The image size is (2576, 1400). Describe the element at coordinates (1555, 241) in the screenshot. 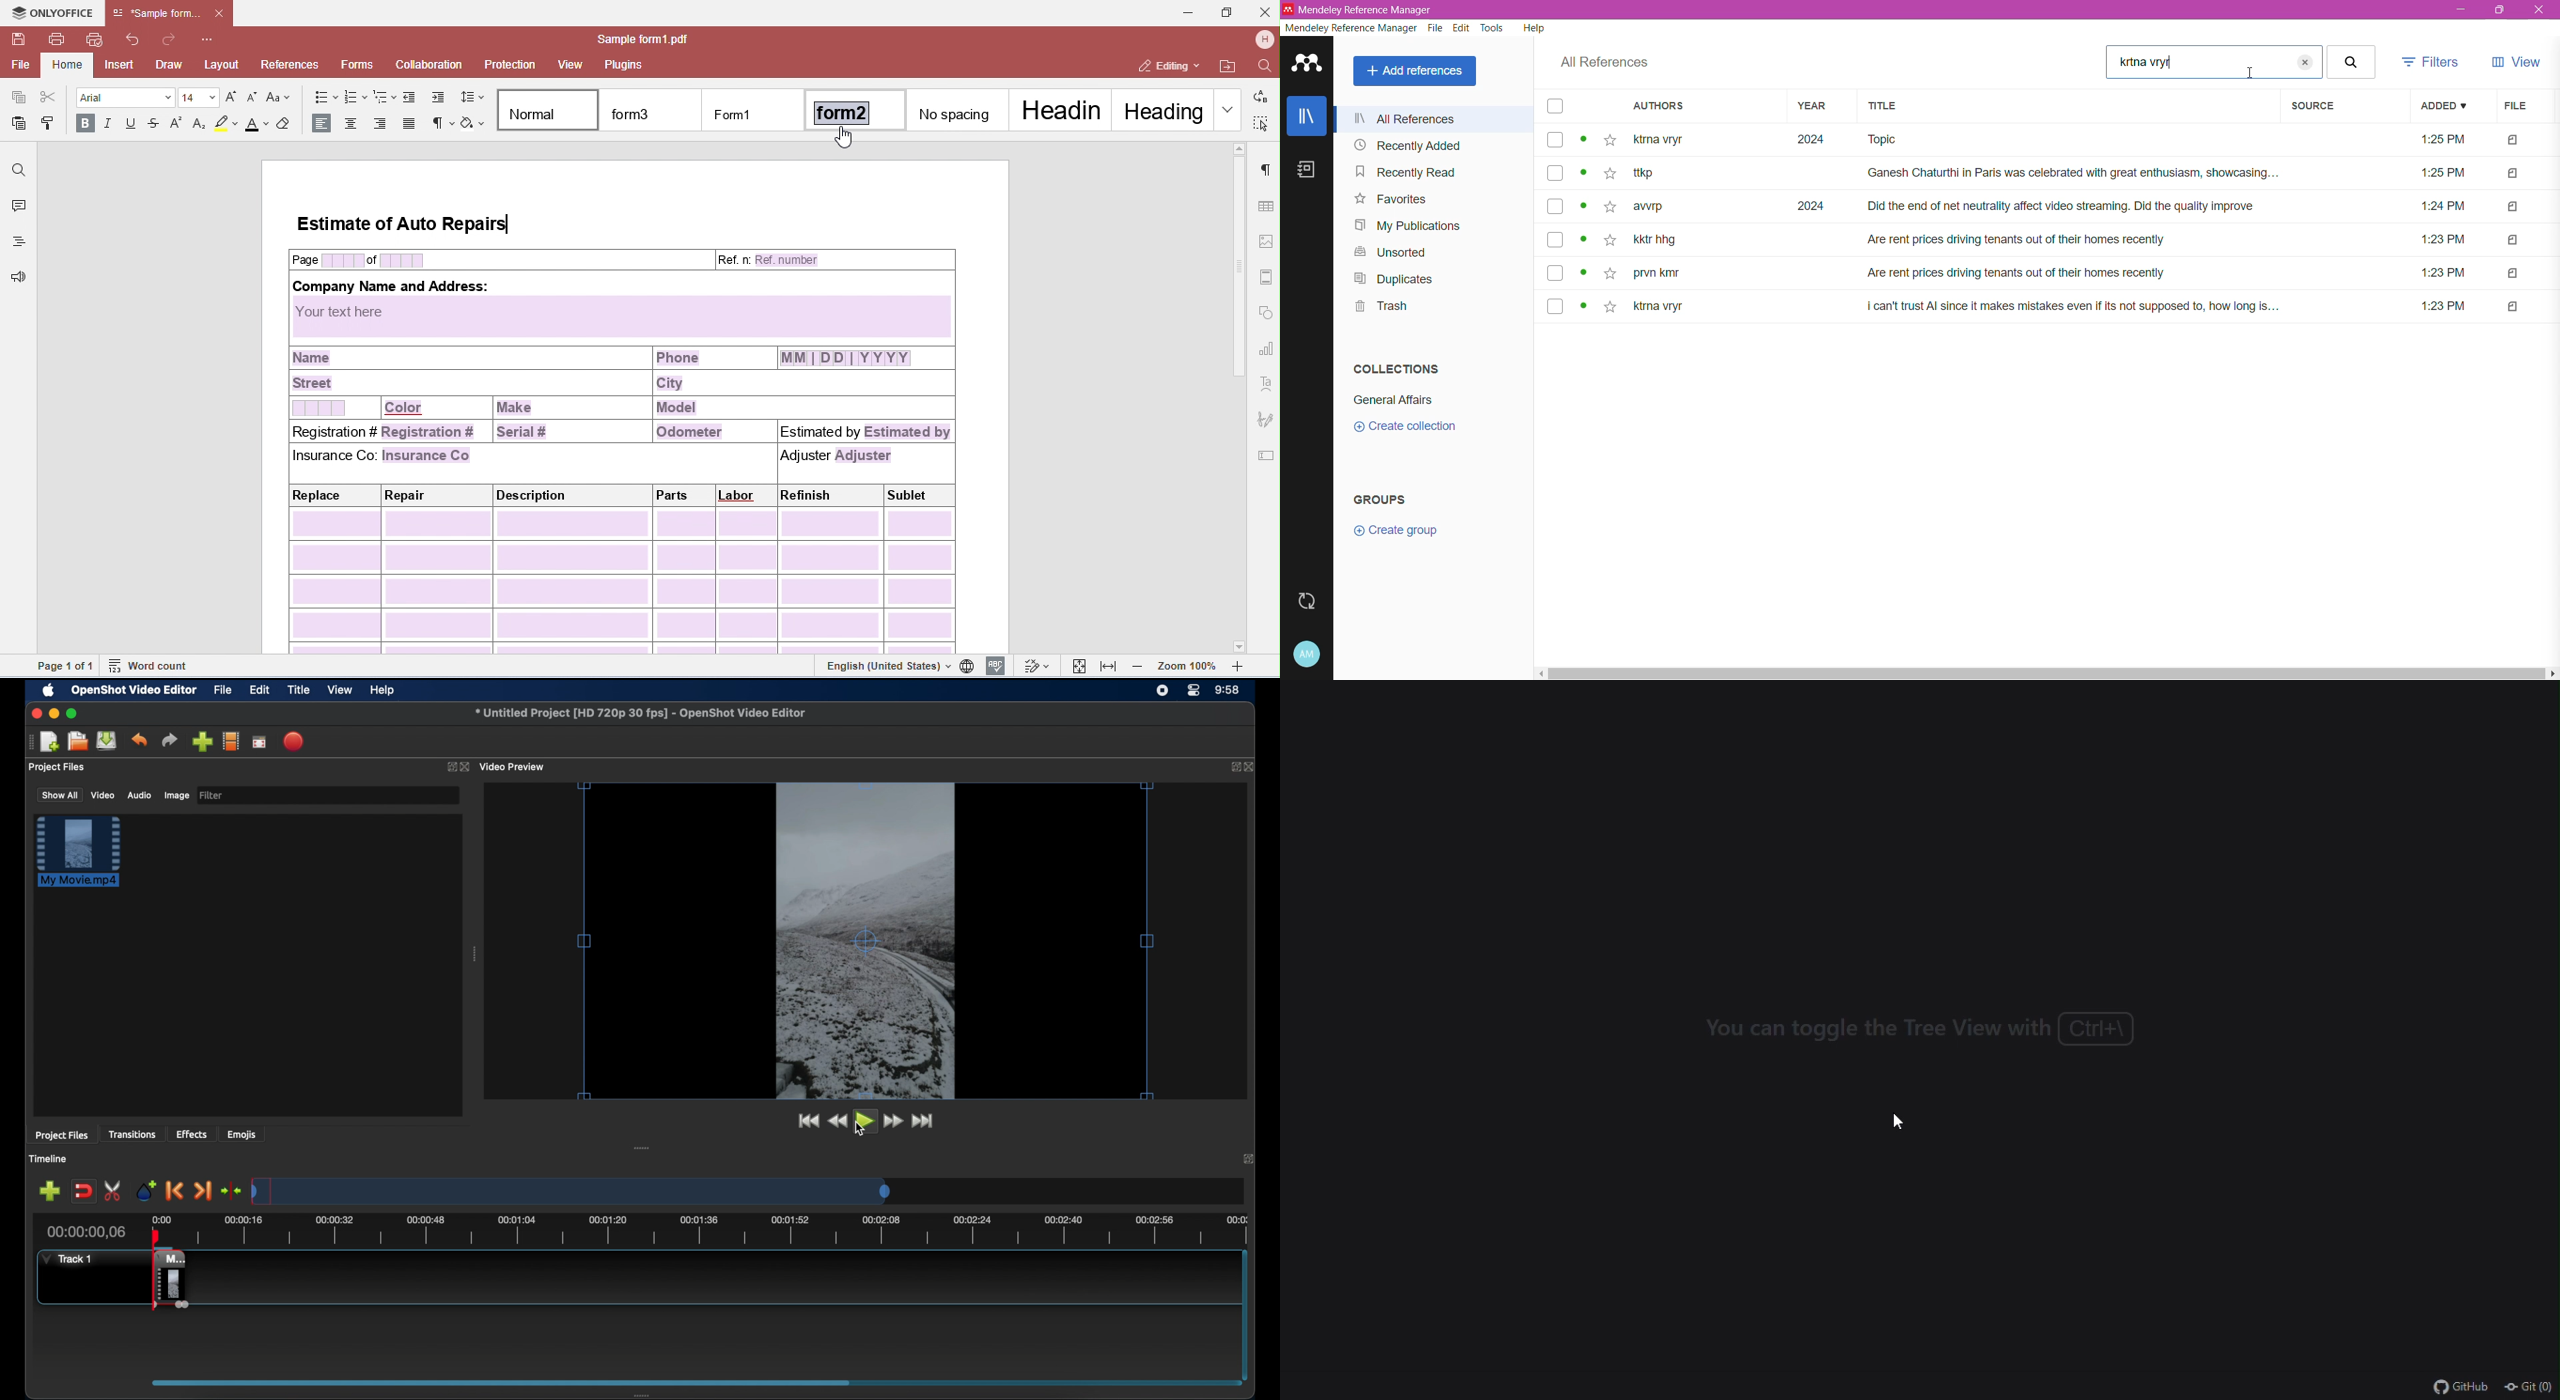

I see `select file` at that location.